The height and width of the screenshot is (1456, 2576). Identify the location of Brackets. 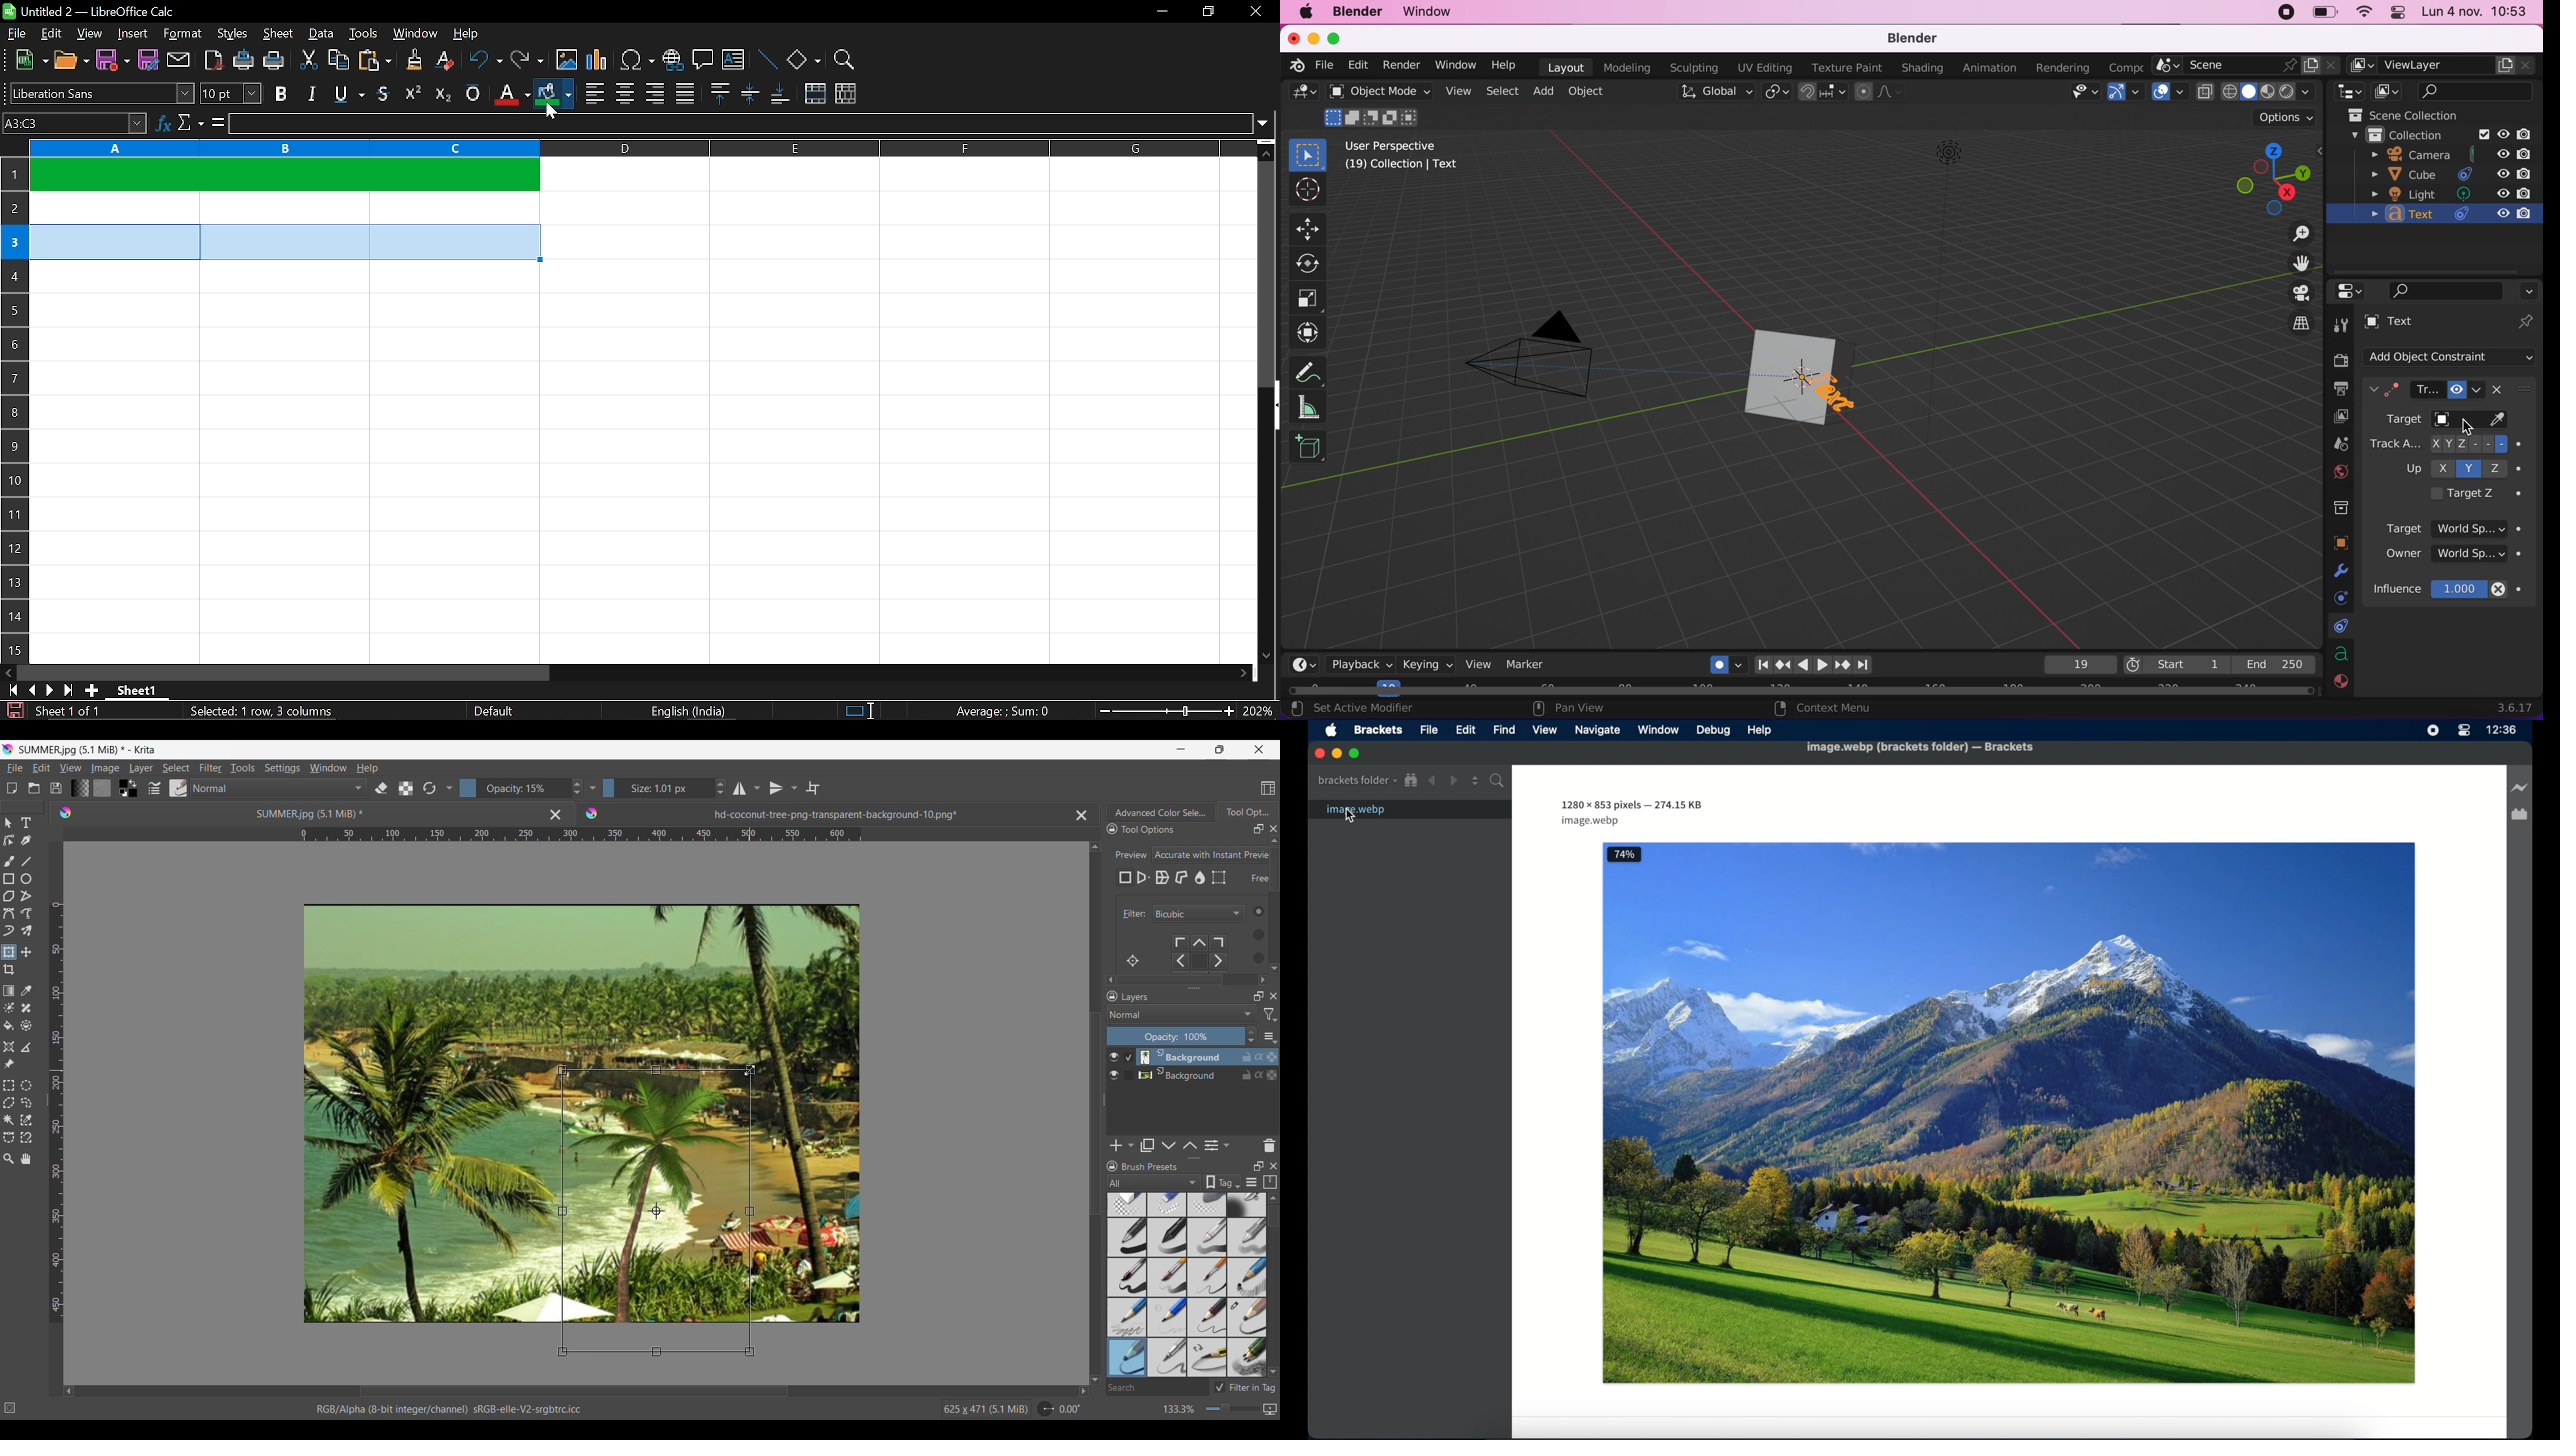
(1379, 730).